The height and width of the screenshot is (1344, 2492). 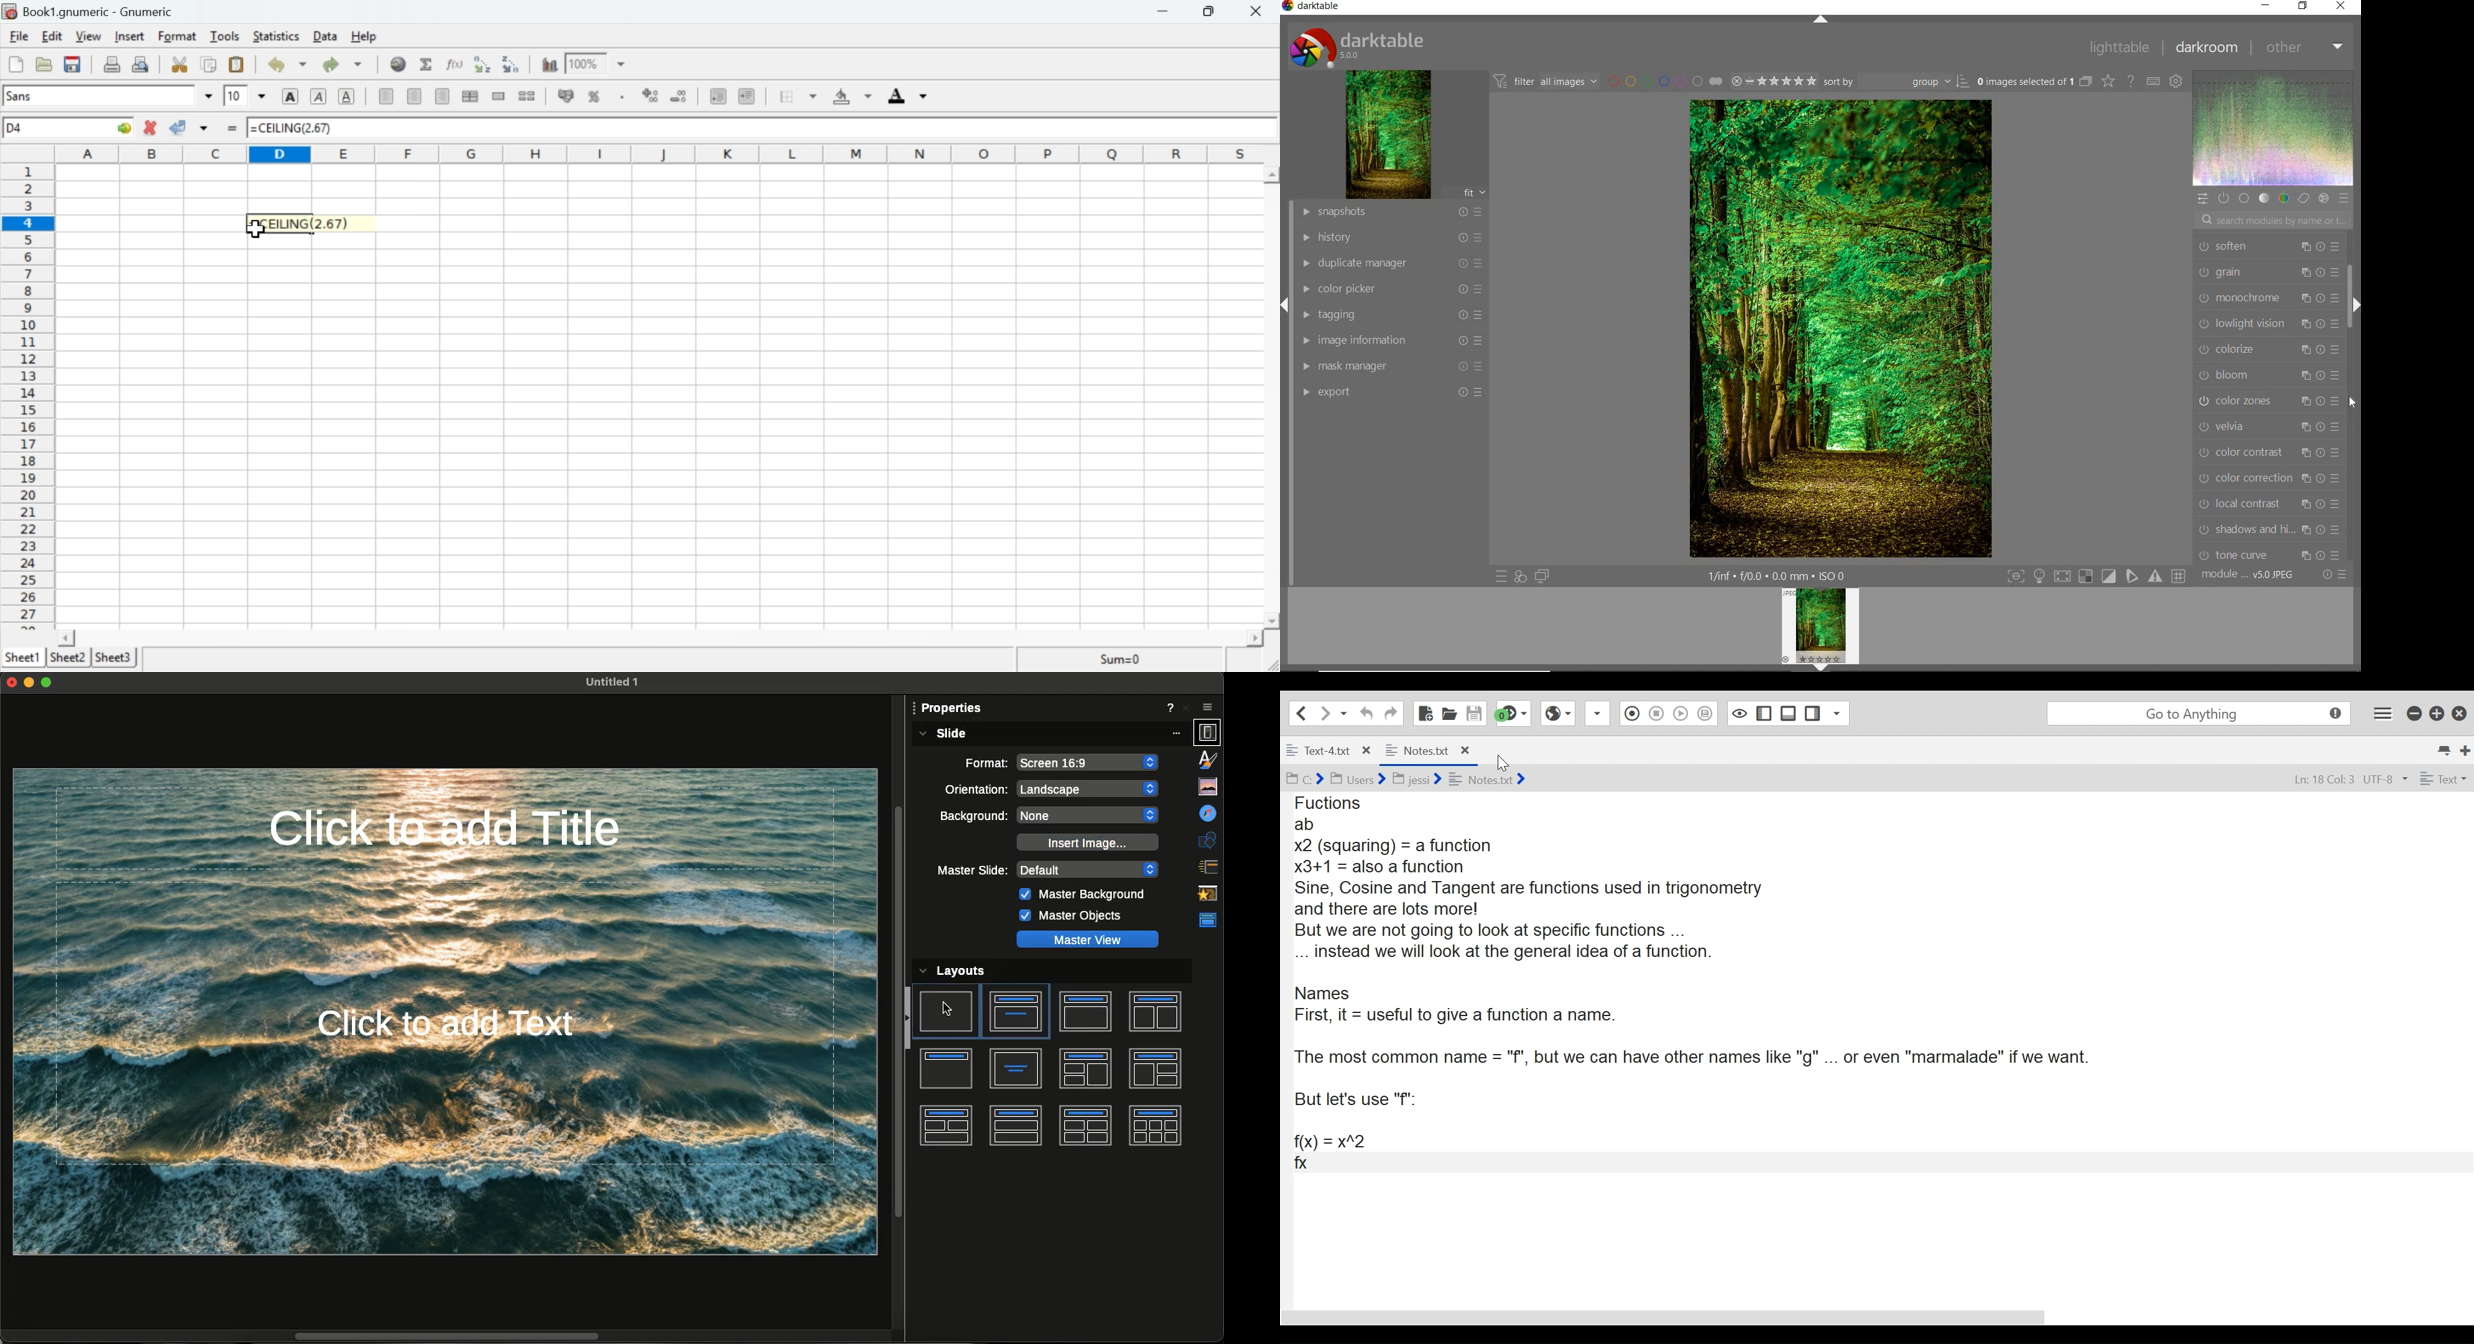 I want to click on scroll down, so click(x=1272, y=621).